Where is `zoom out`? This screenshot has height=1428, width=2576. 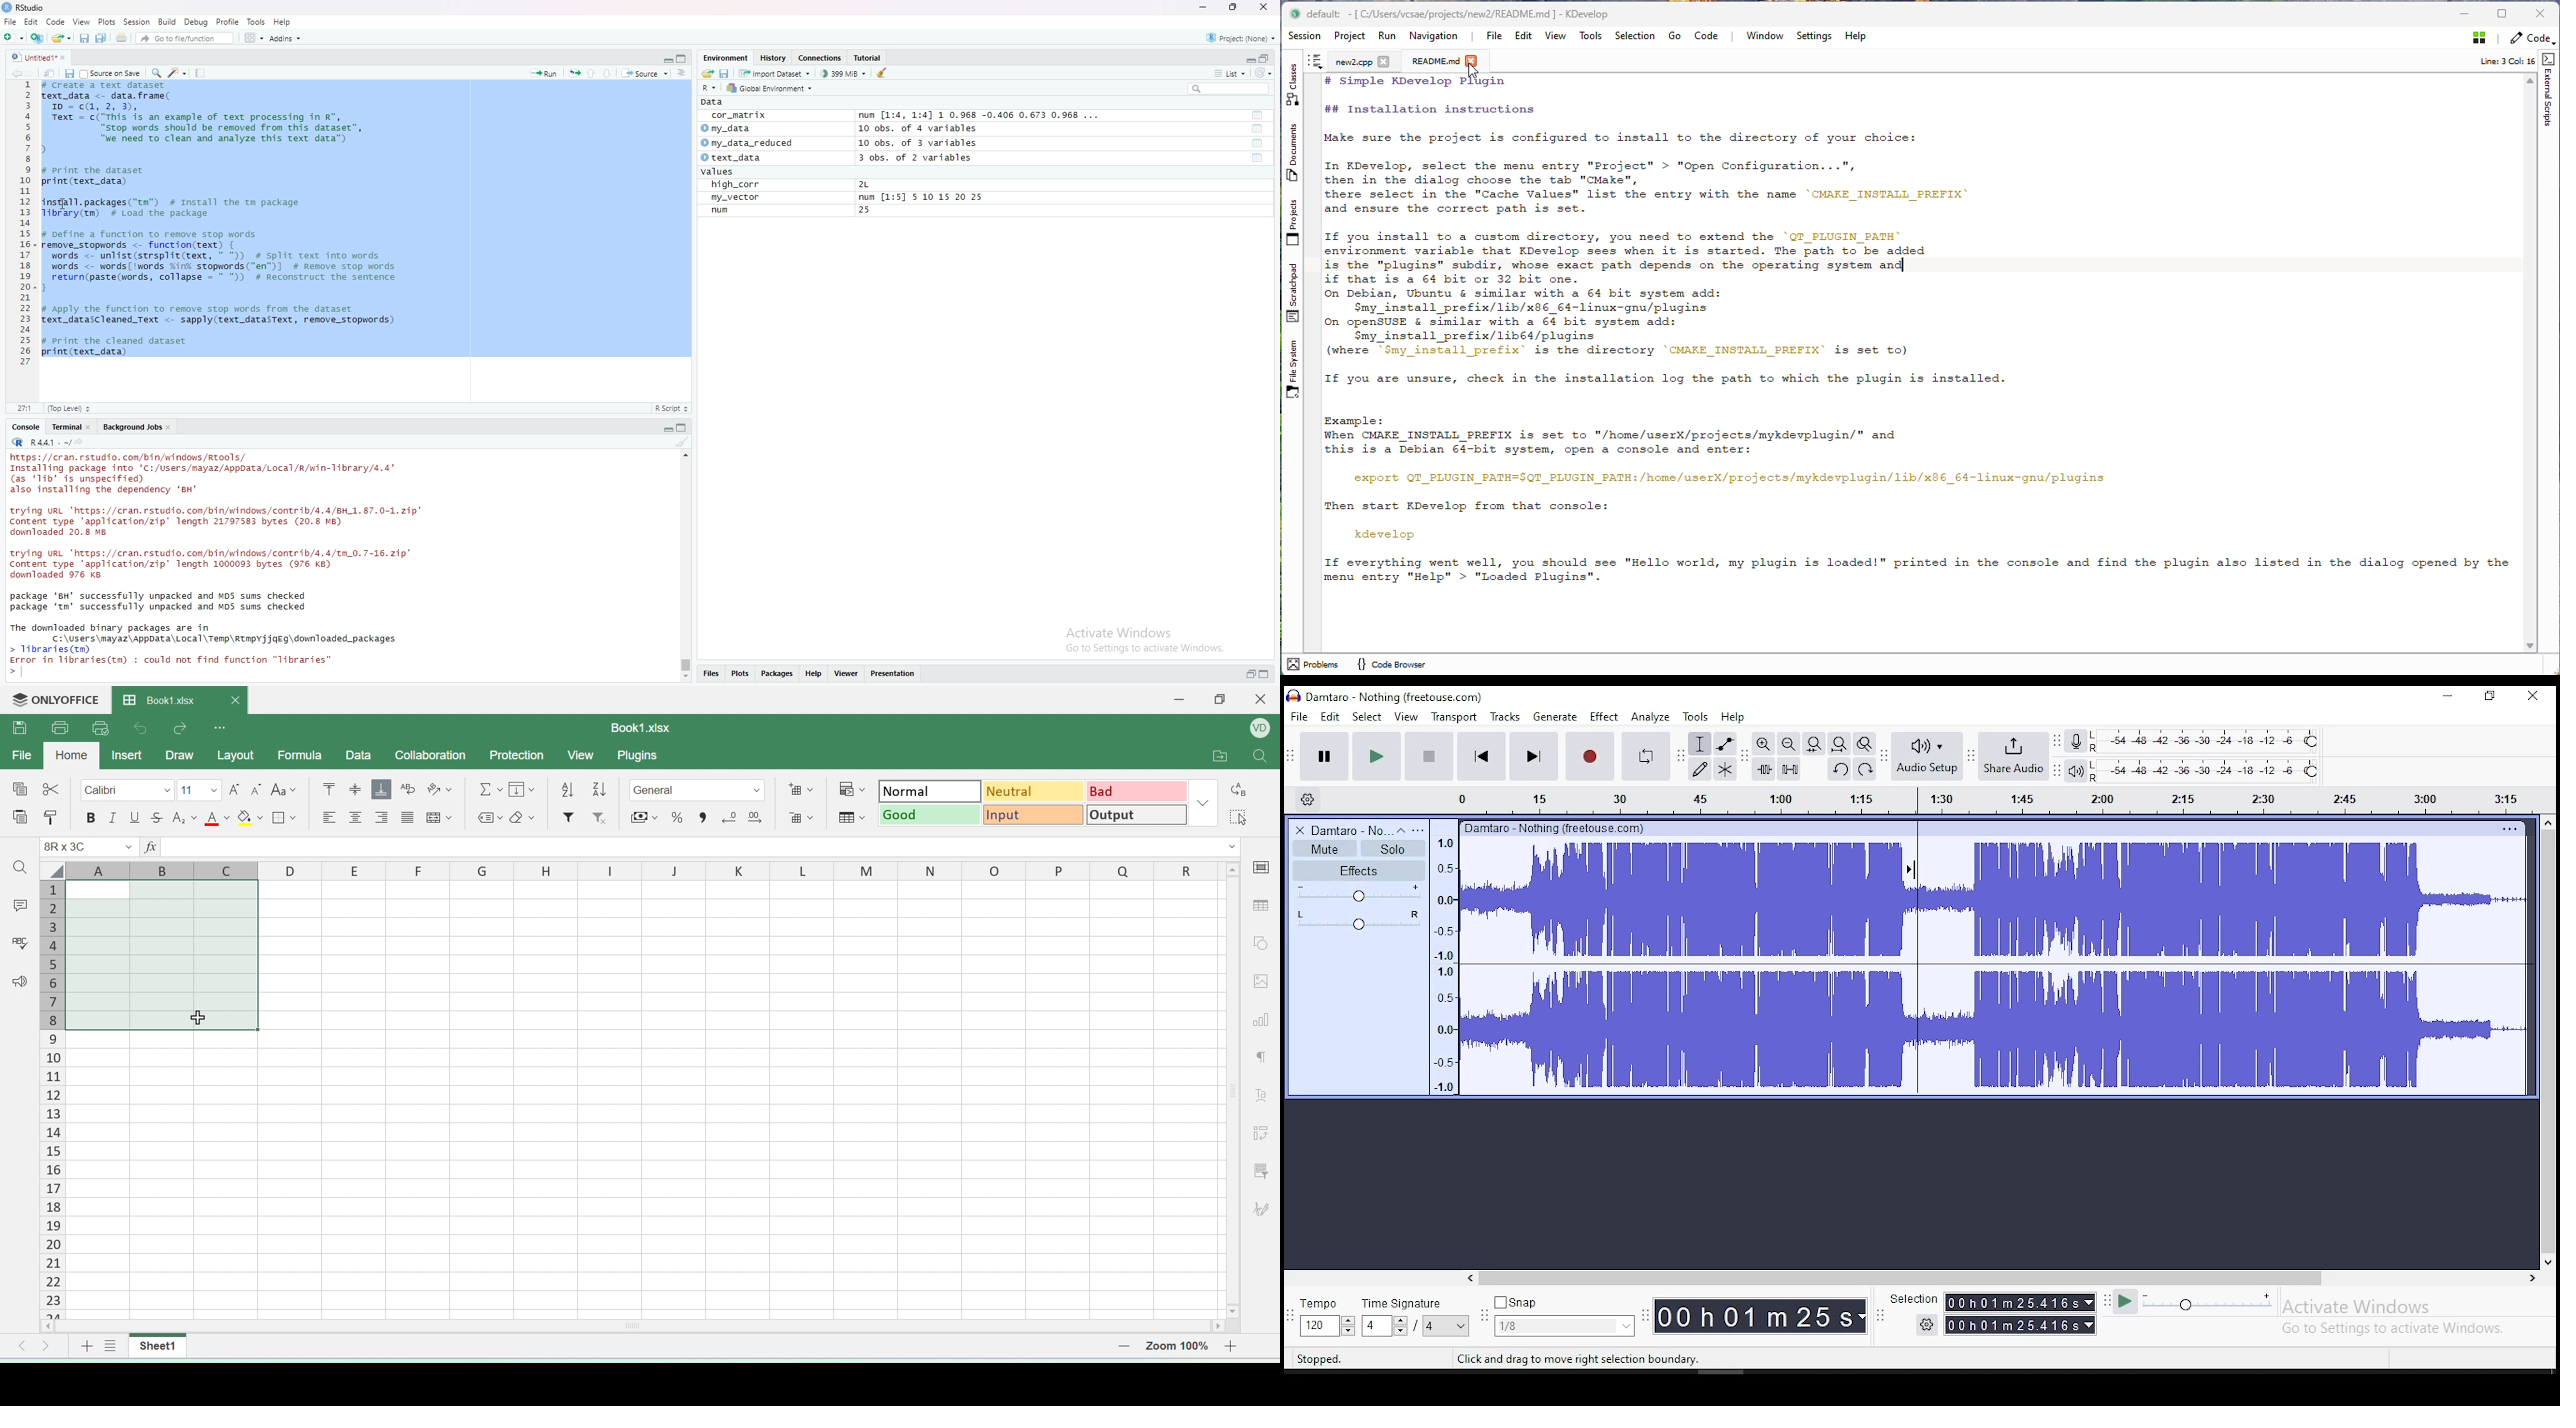 zoom out is located at coordinates (1121, 1345).